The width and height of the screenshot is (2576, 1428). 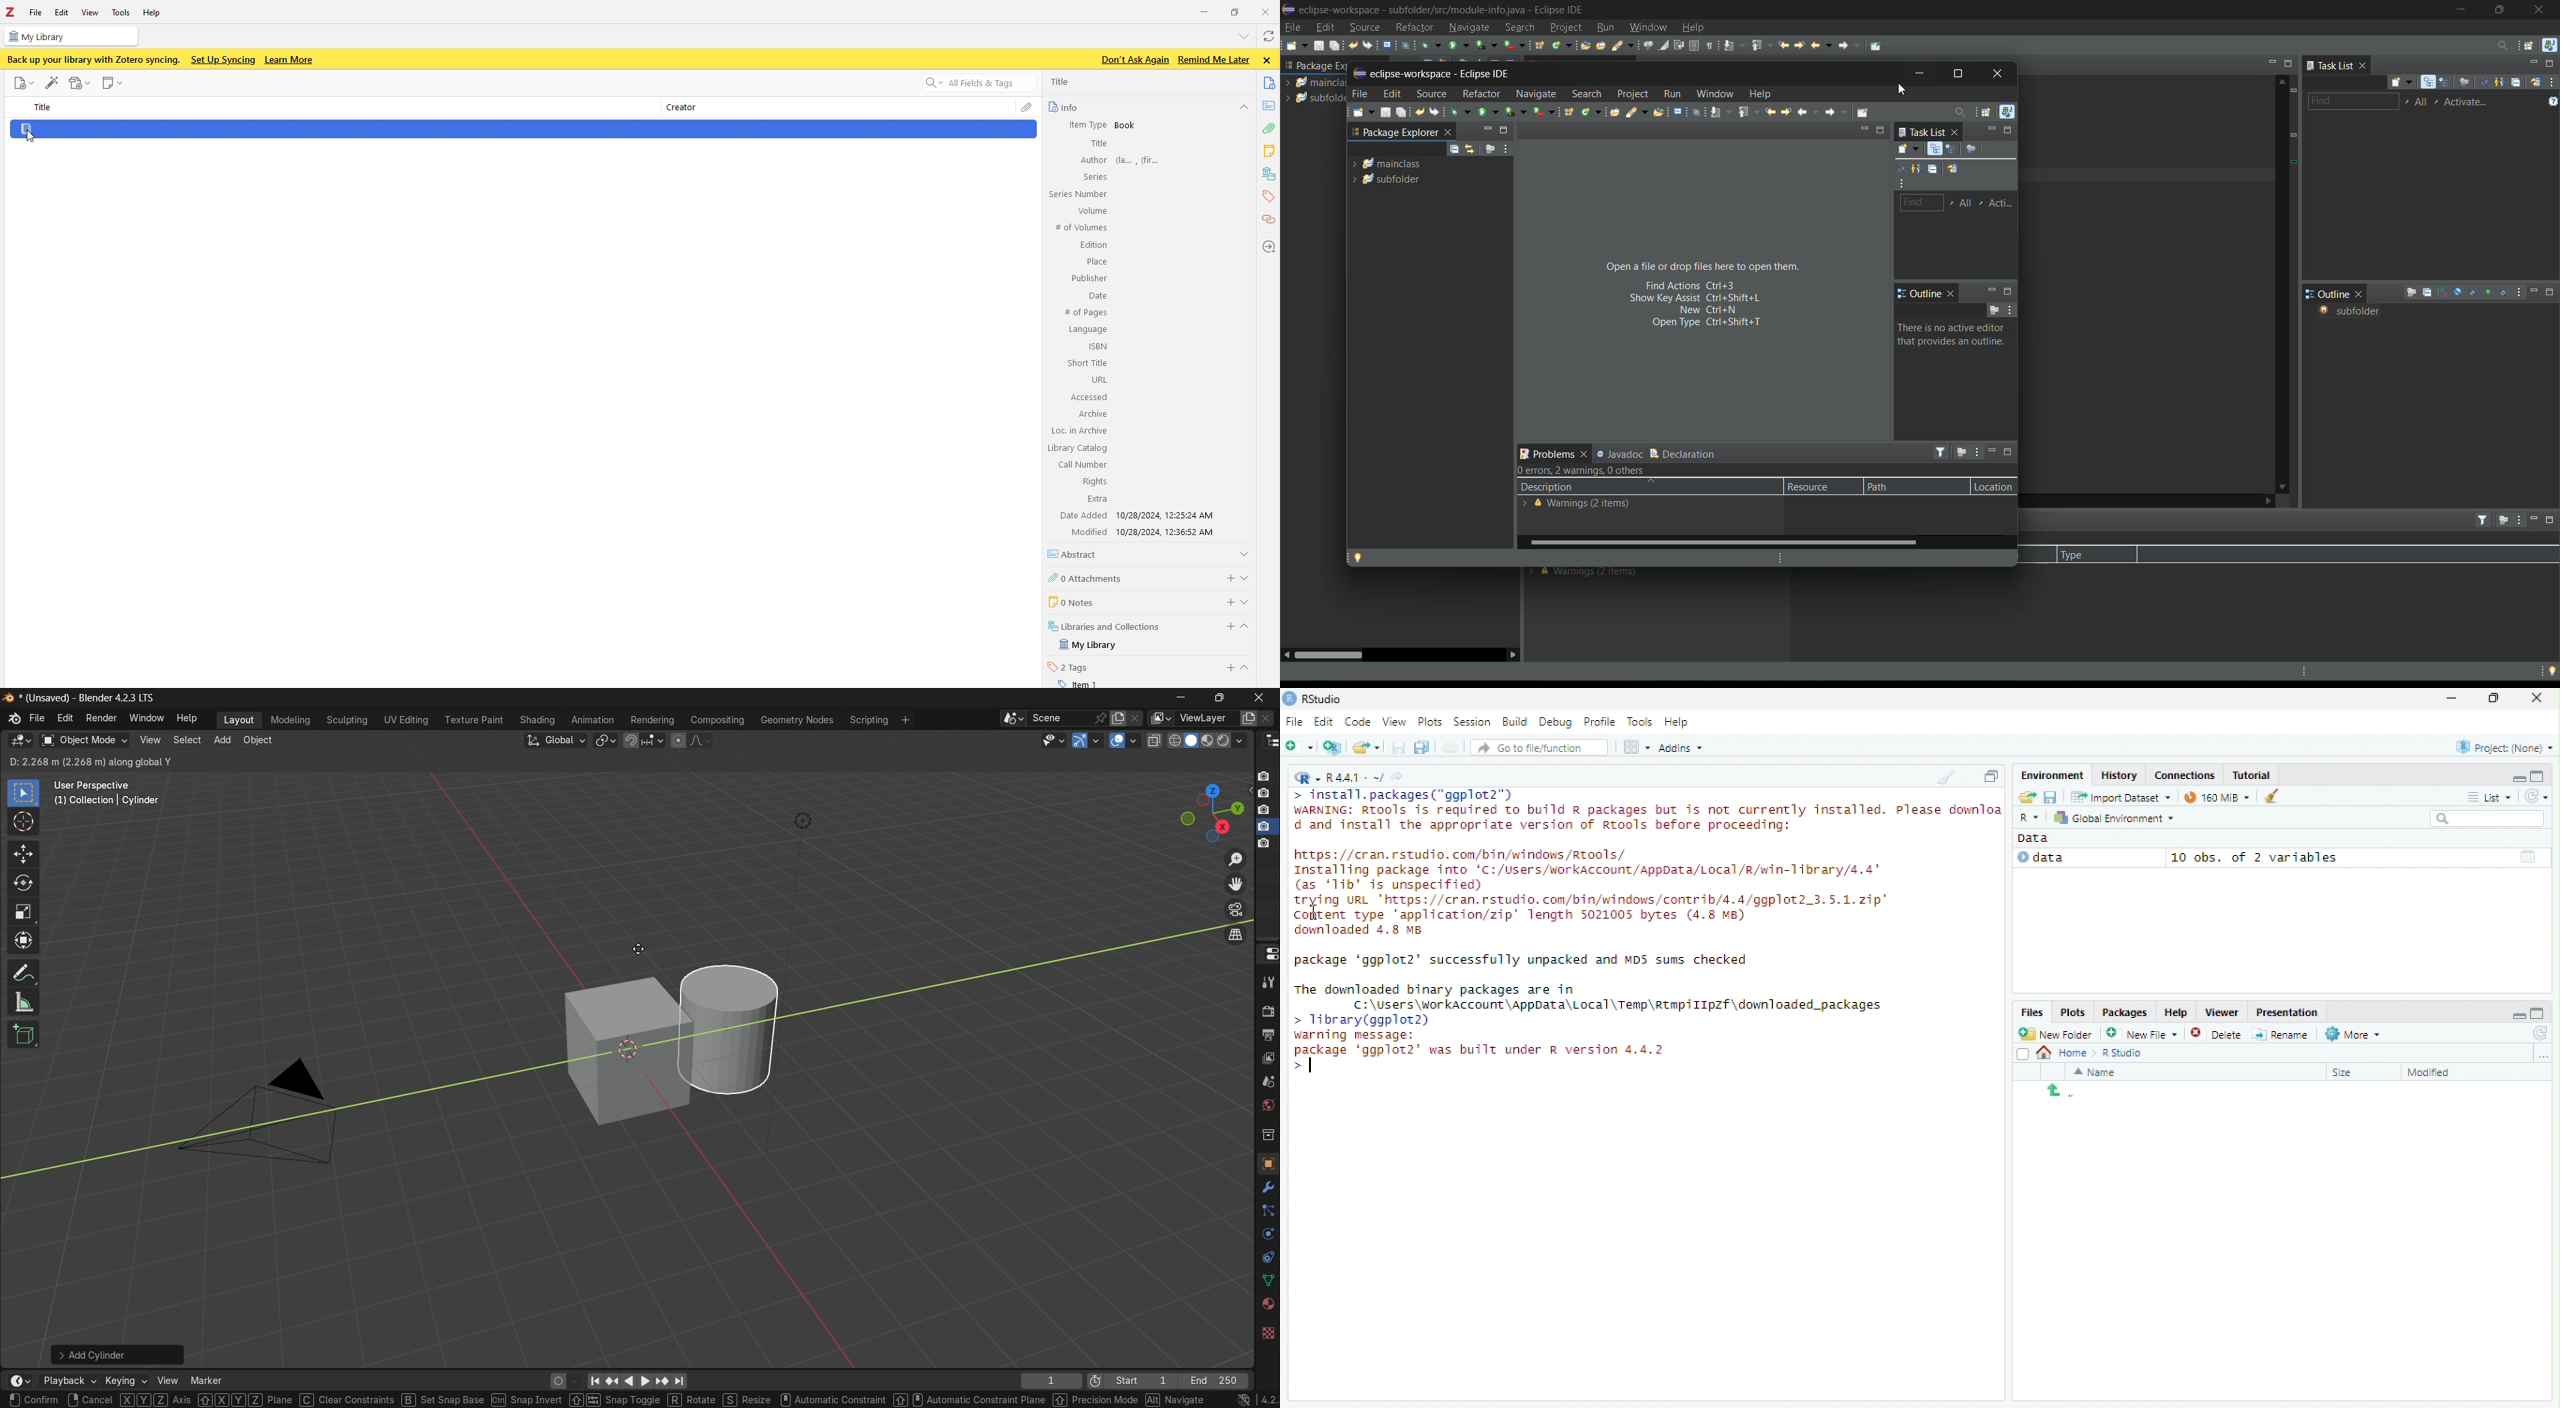 What do you see at coordinates (1801, 45) in the screenshot?
I see `next edit location` at bounding box center [1801, 45].